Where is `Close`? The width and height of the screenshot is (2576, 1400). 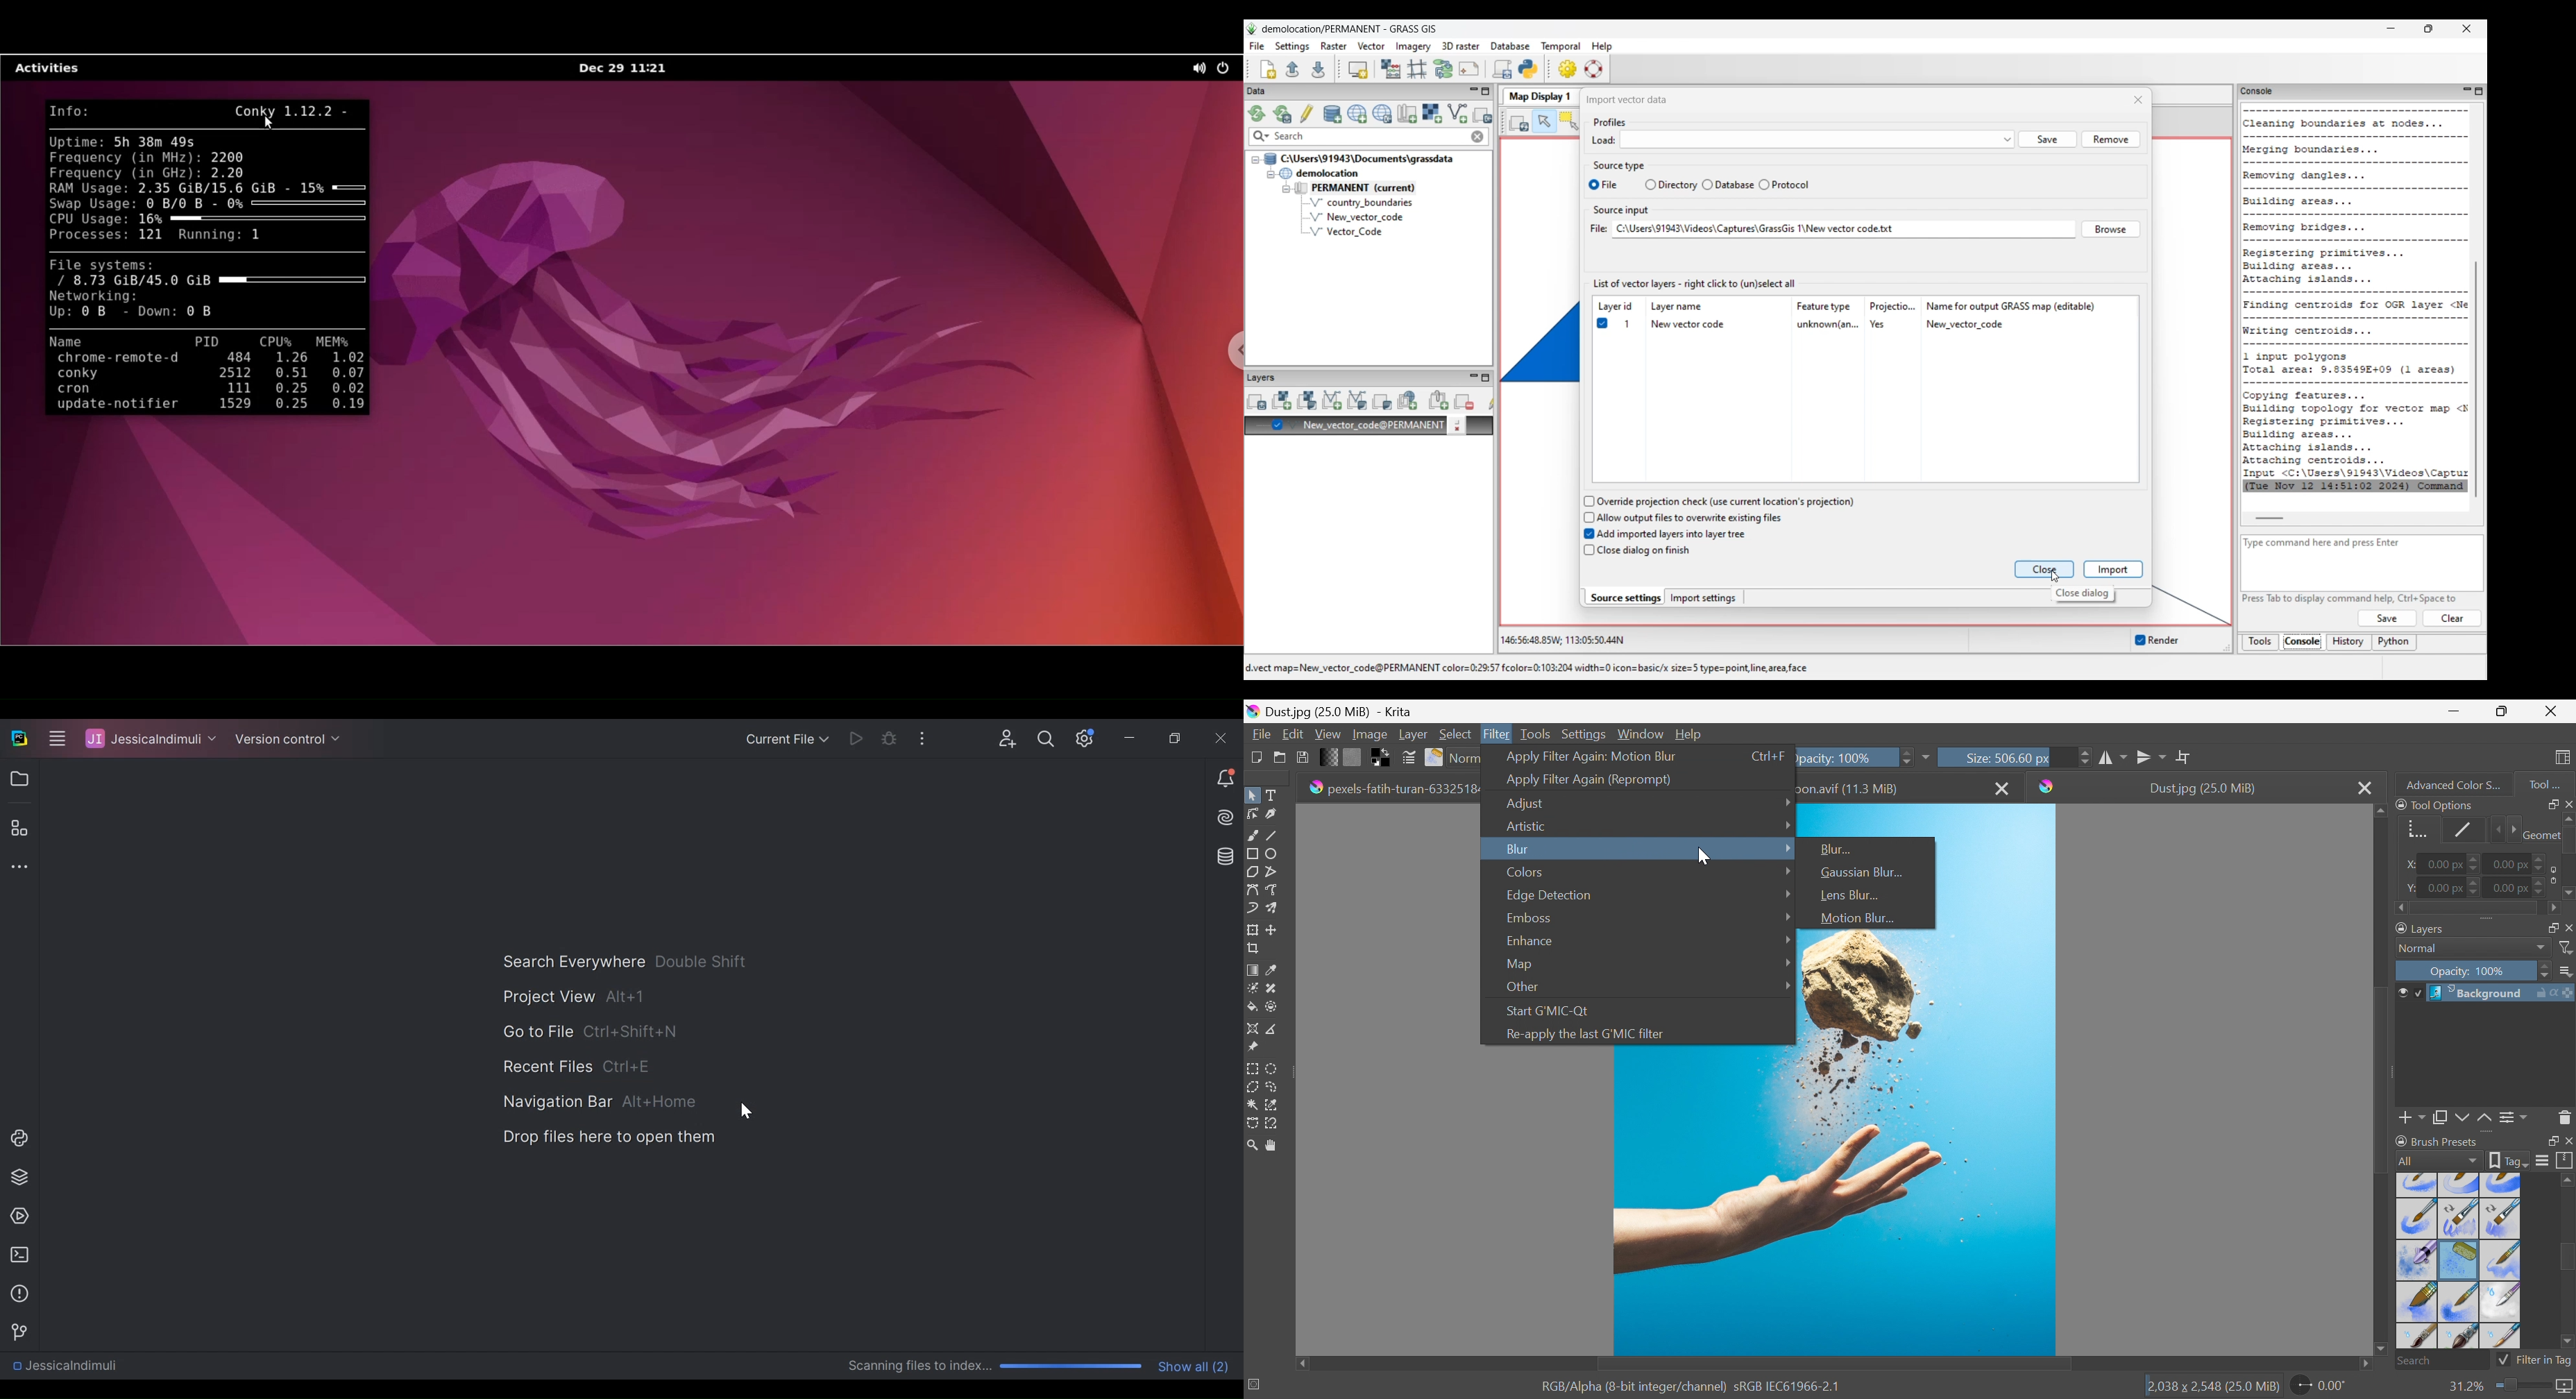 Close is located at coordinates (2364, 788).